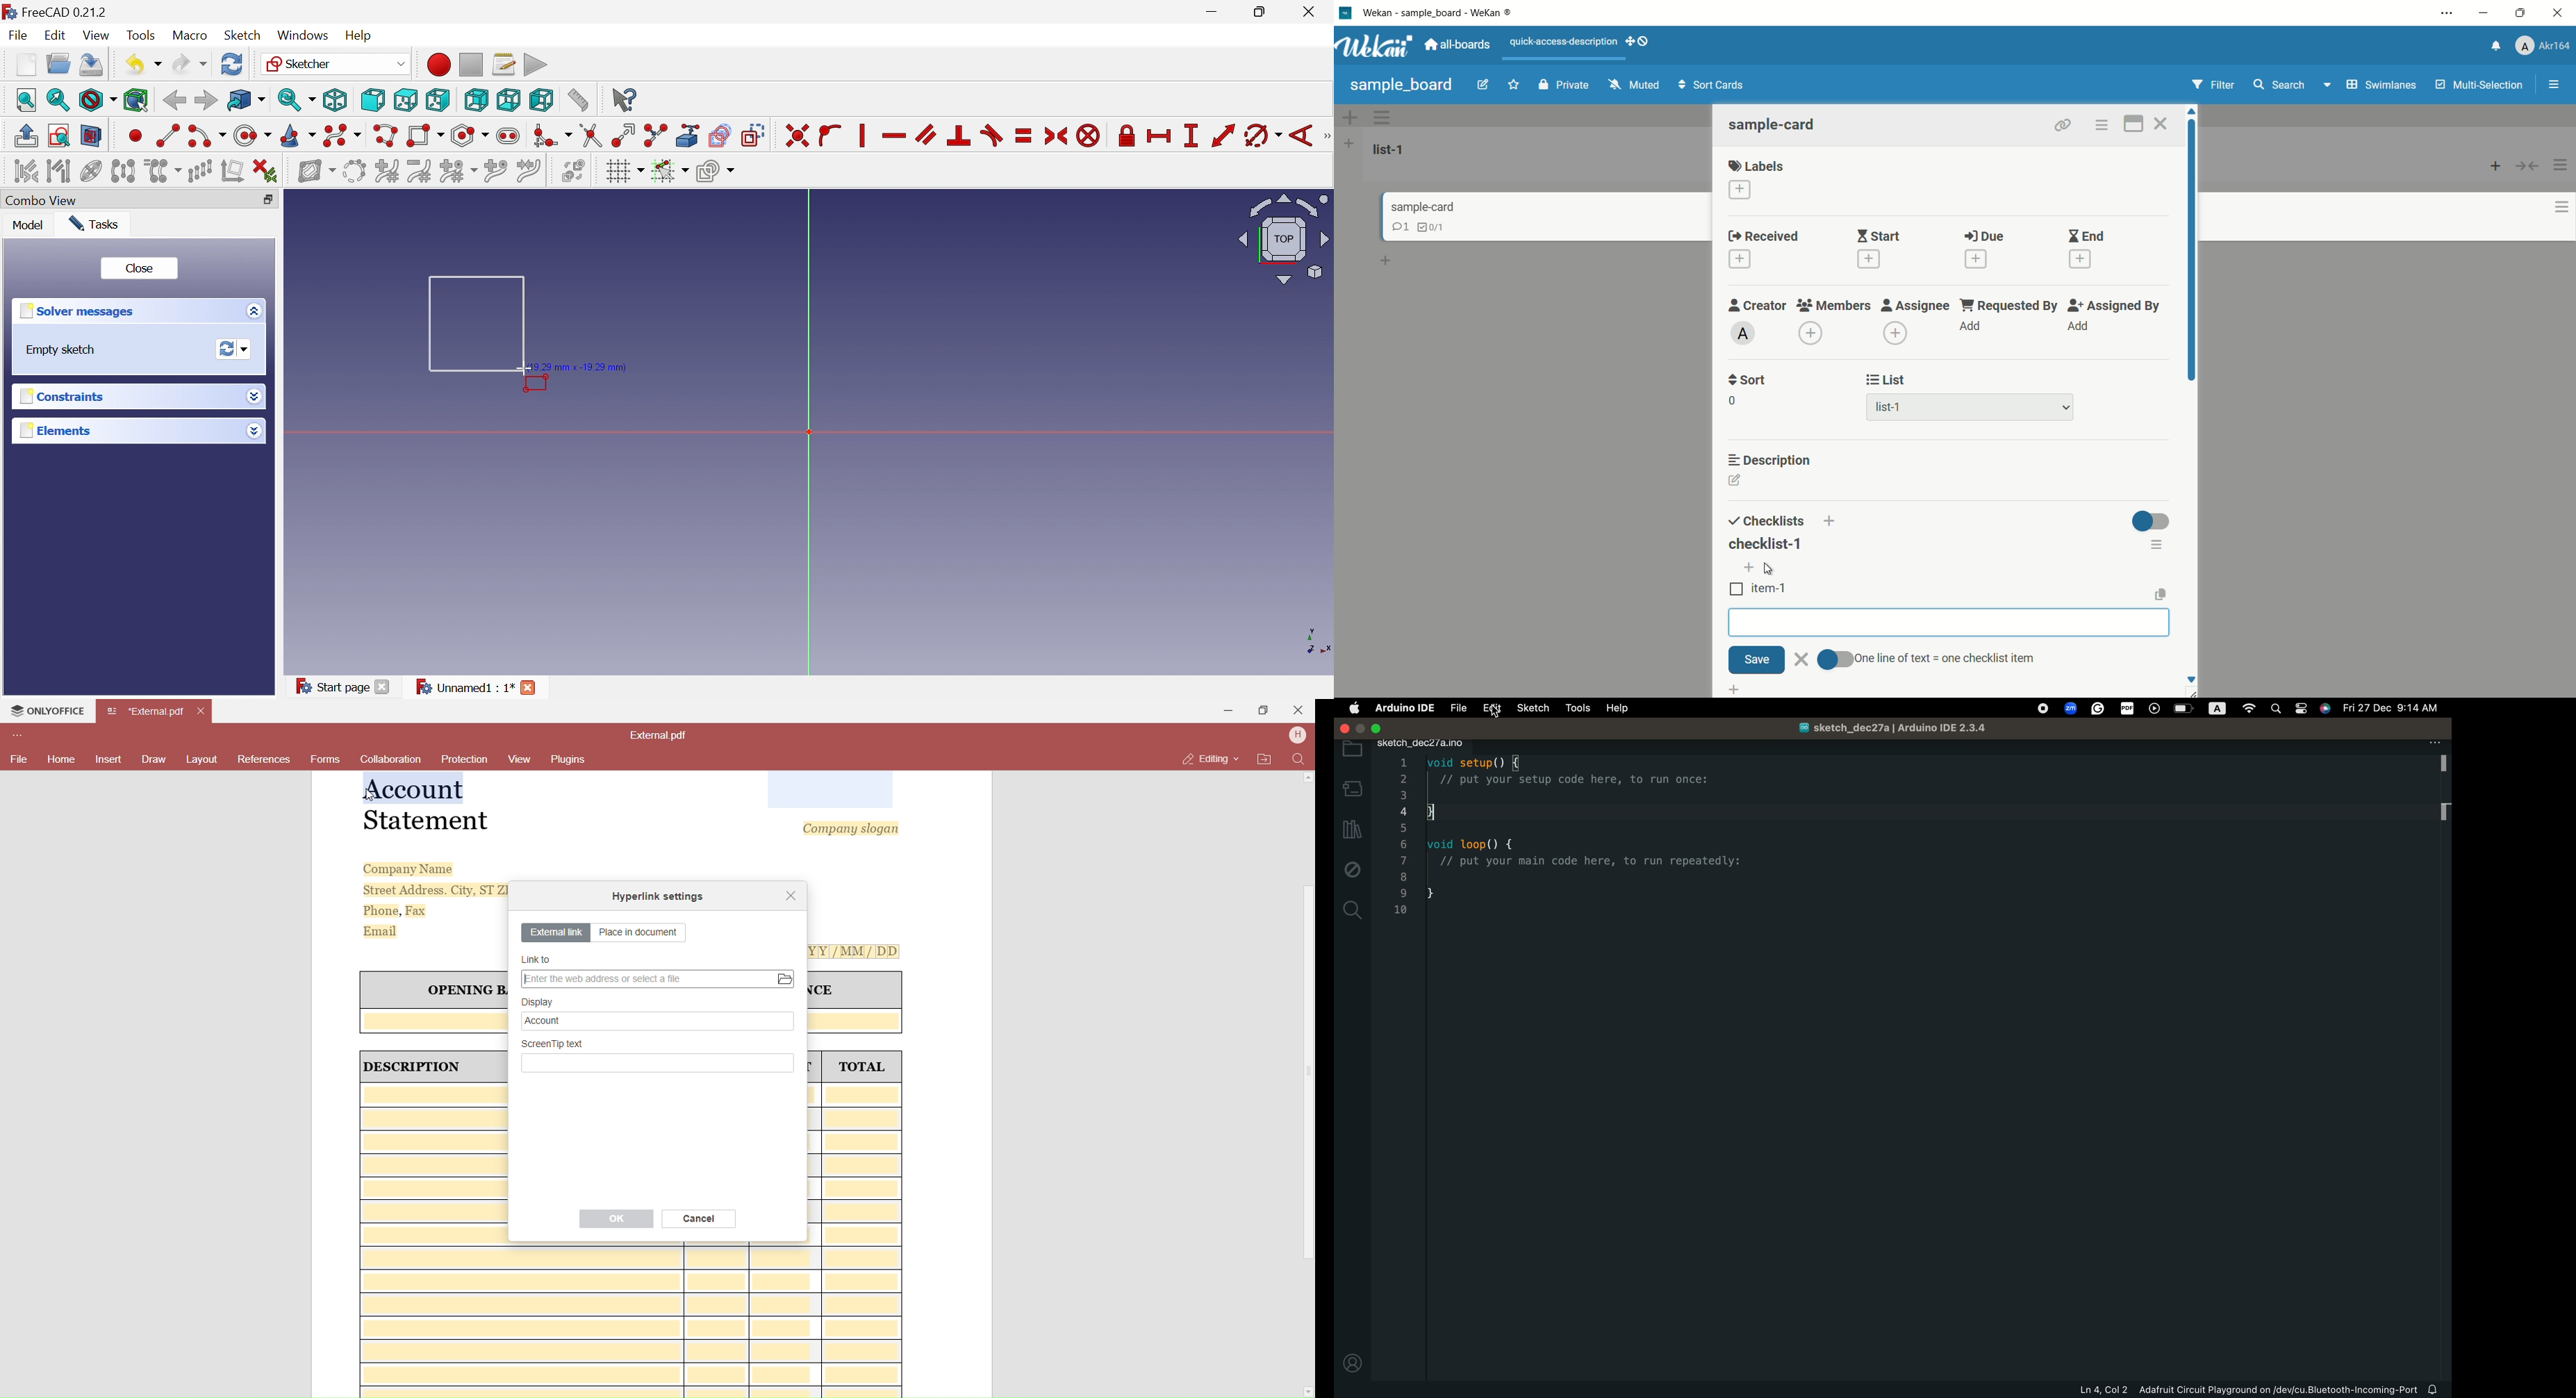 The image size is (2576, 1400). What do you see at coordinates (2080, 326) in the screenshot?
I see `add` at bounding box center [2080, 326].